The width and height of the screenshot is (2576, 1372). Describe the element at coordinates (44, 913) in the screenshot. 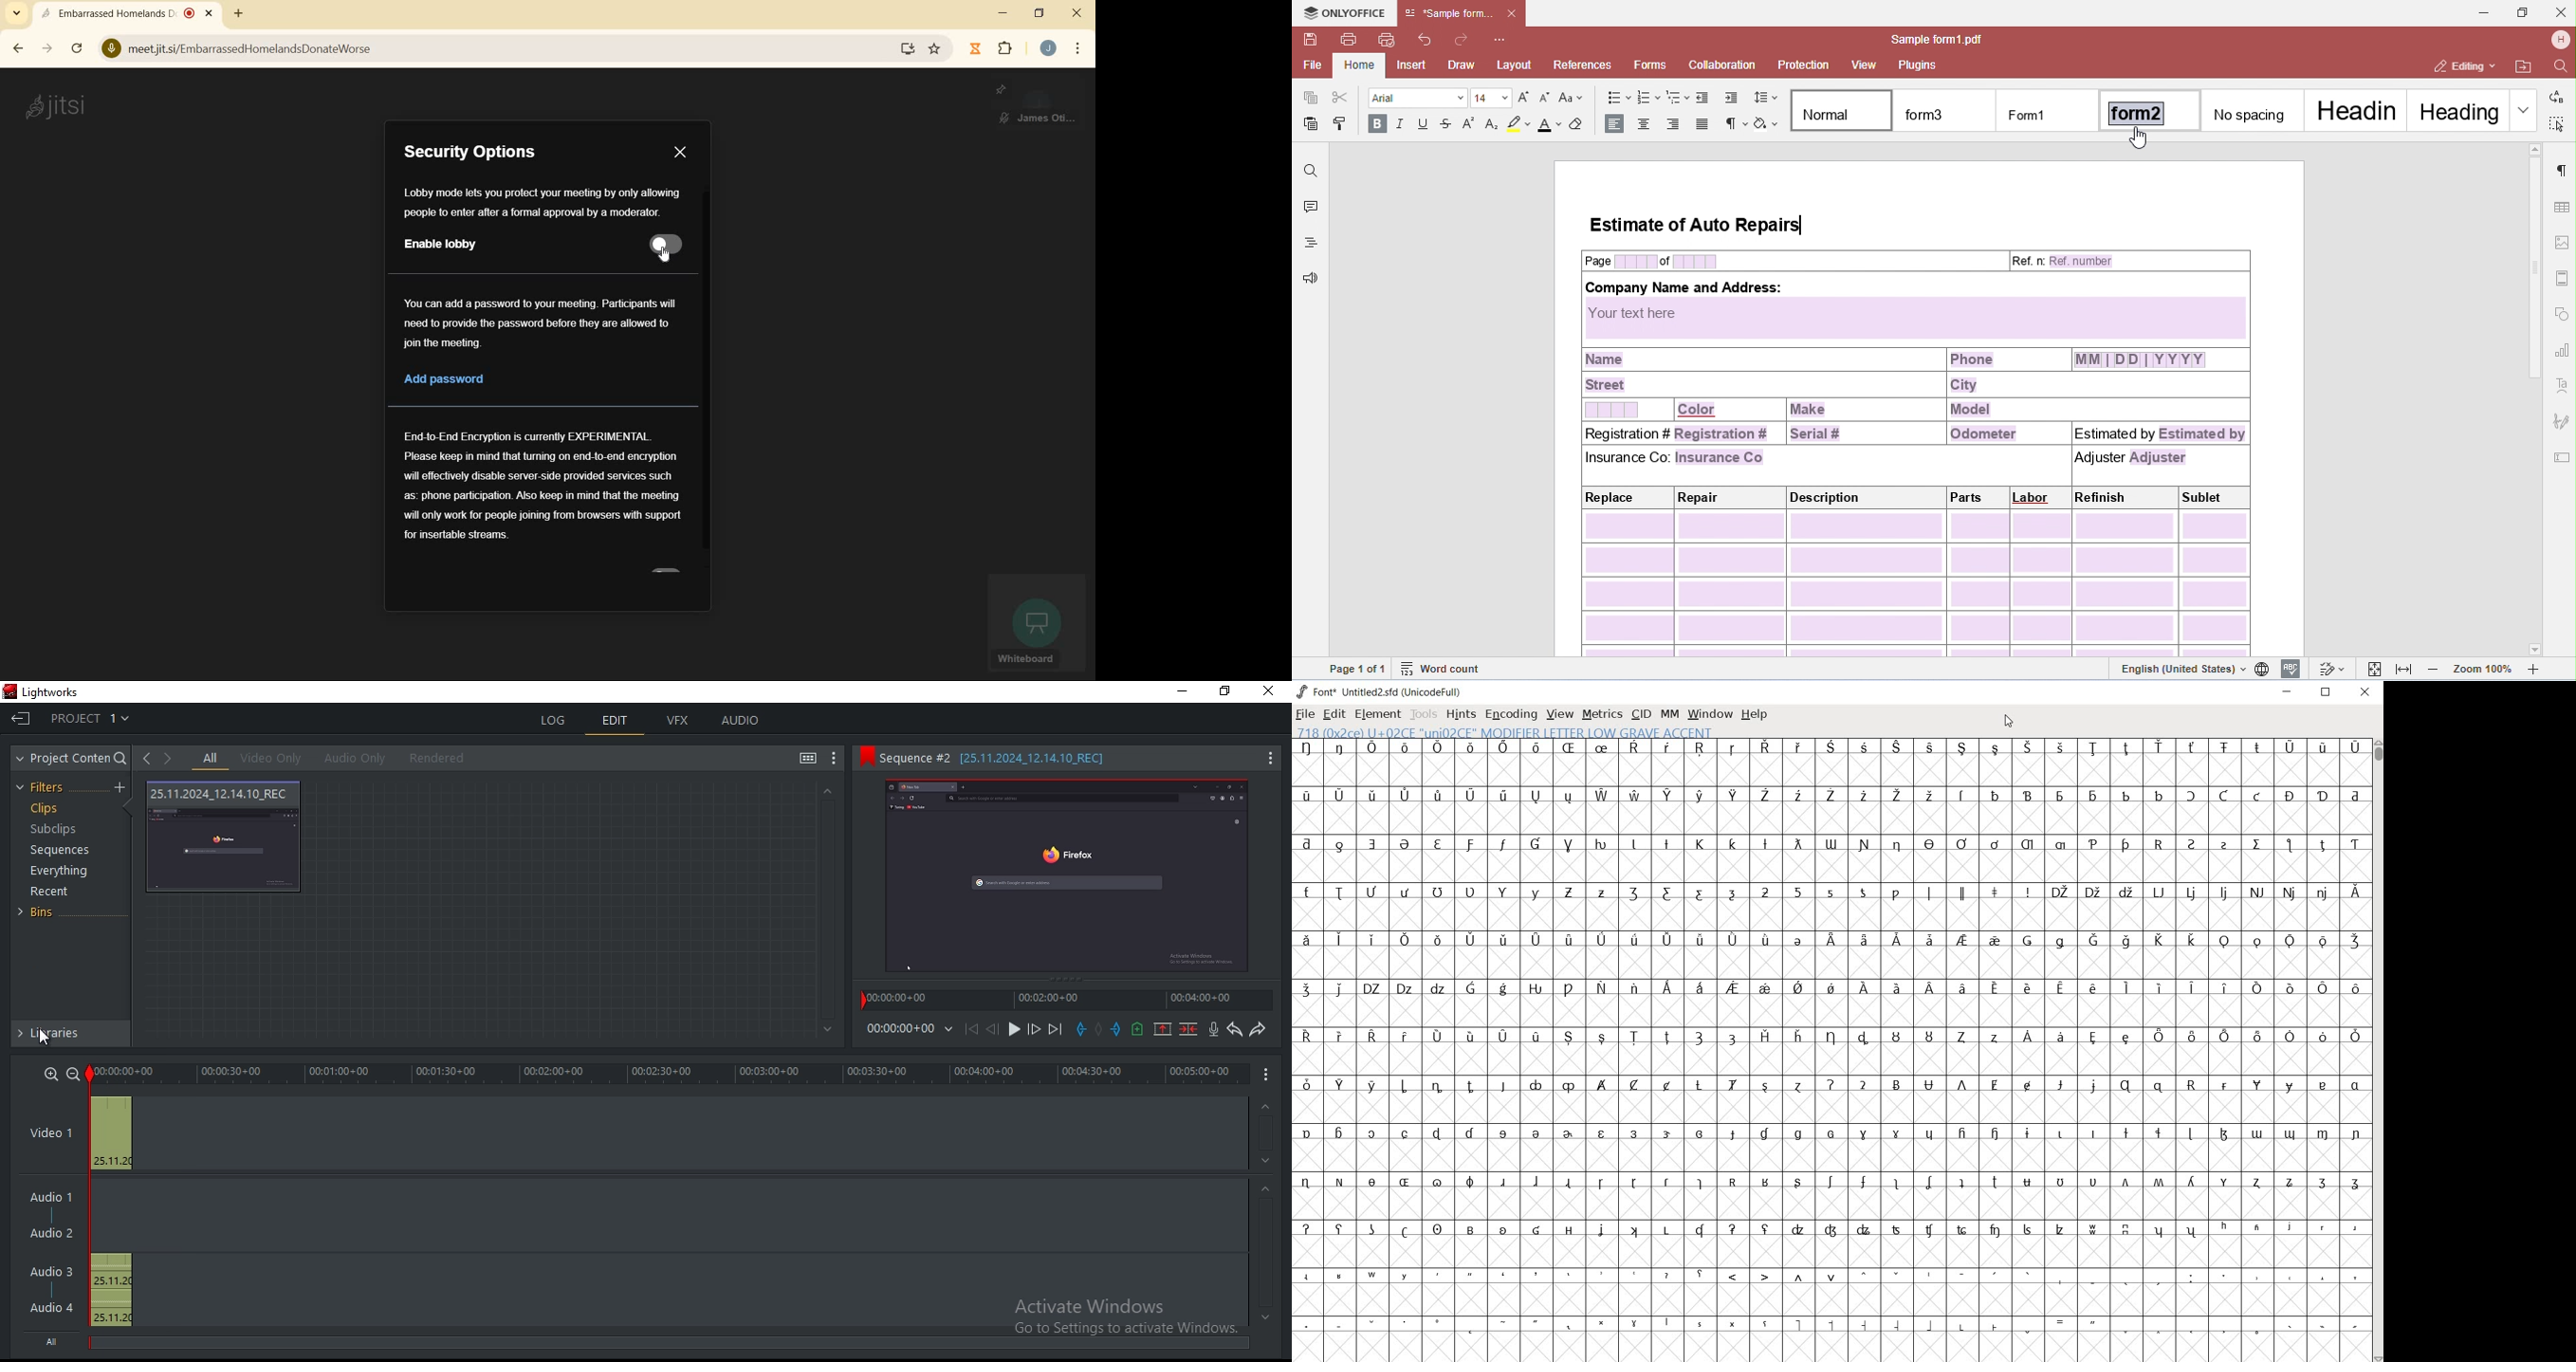

I see `bins` at that location.